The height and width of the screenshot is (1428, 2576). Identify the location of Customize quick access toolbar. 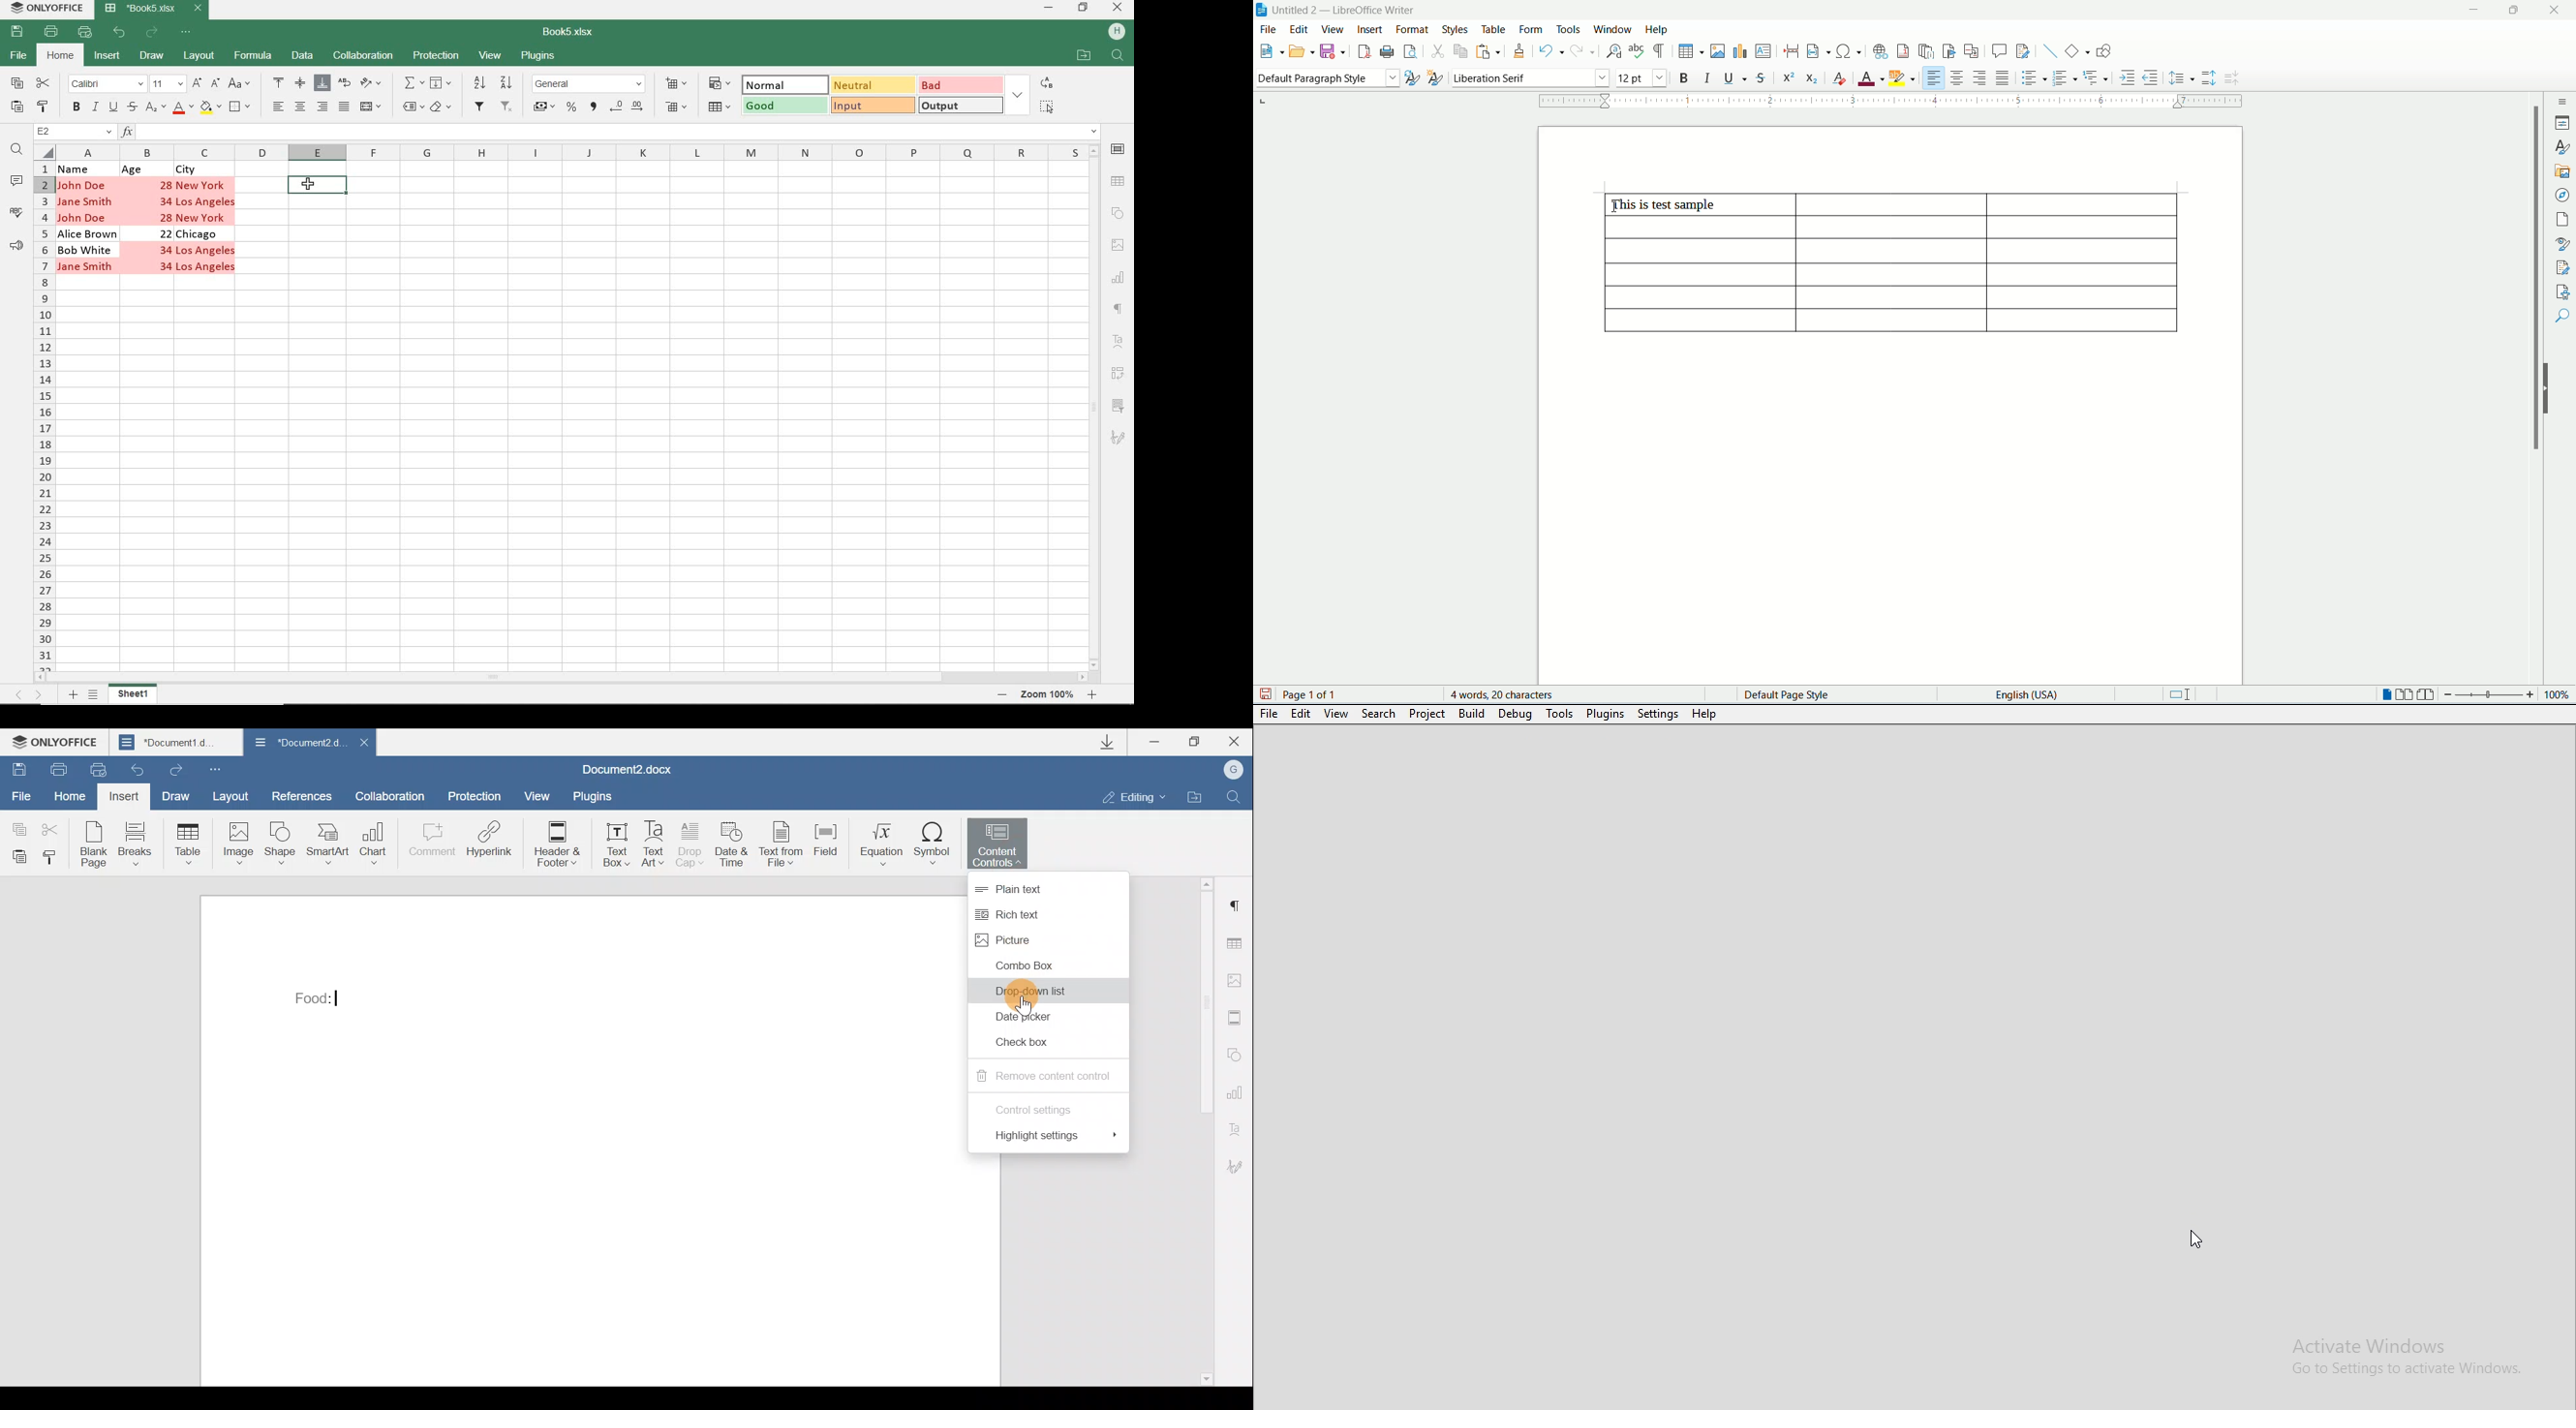
(218, 768).